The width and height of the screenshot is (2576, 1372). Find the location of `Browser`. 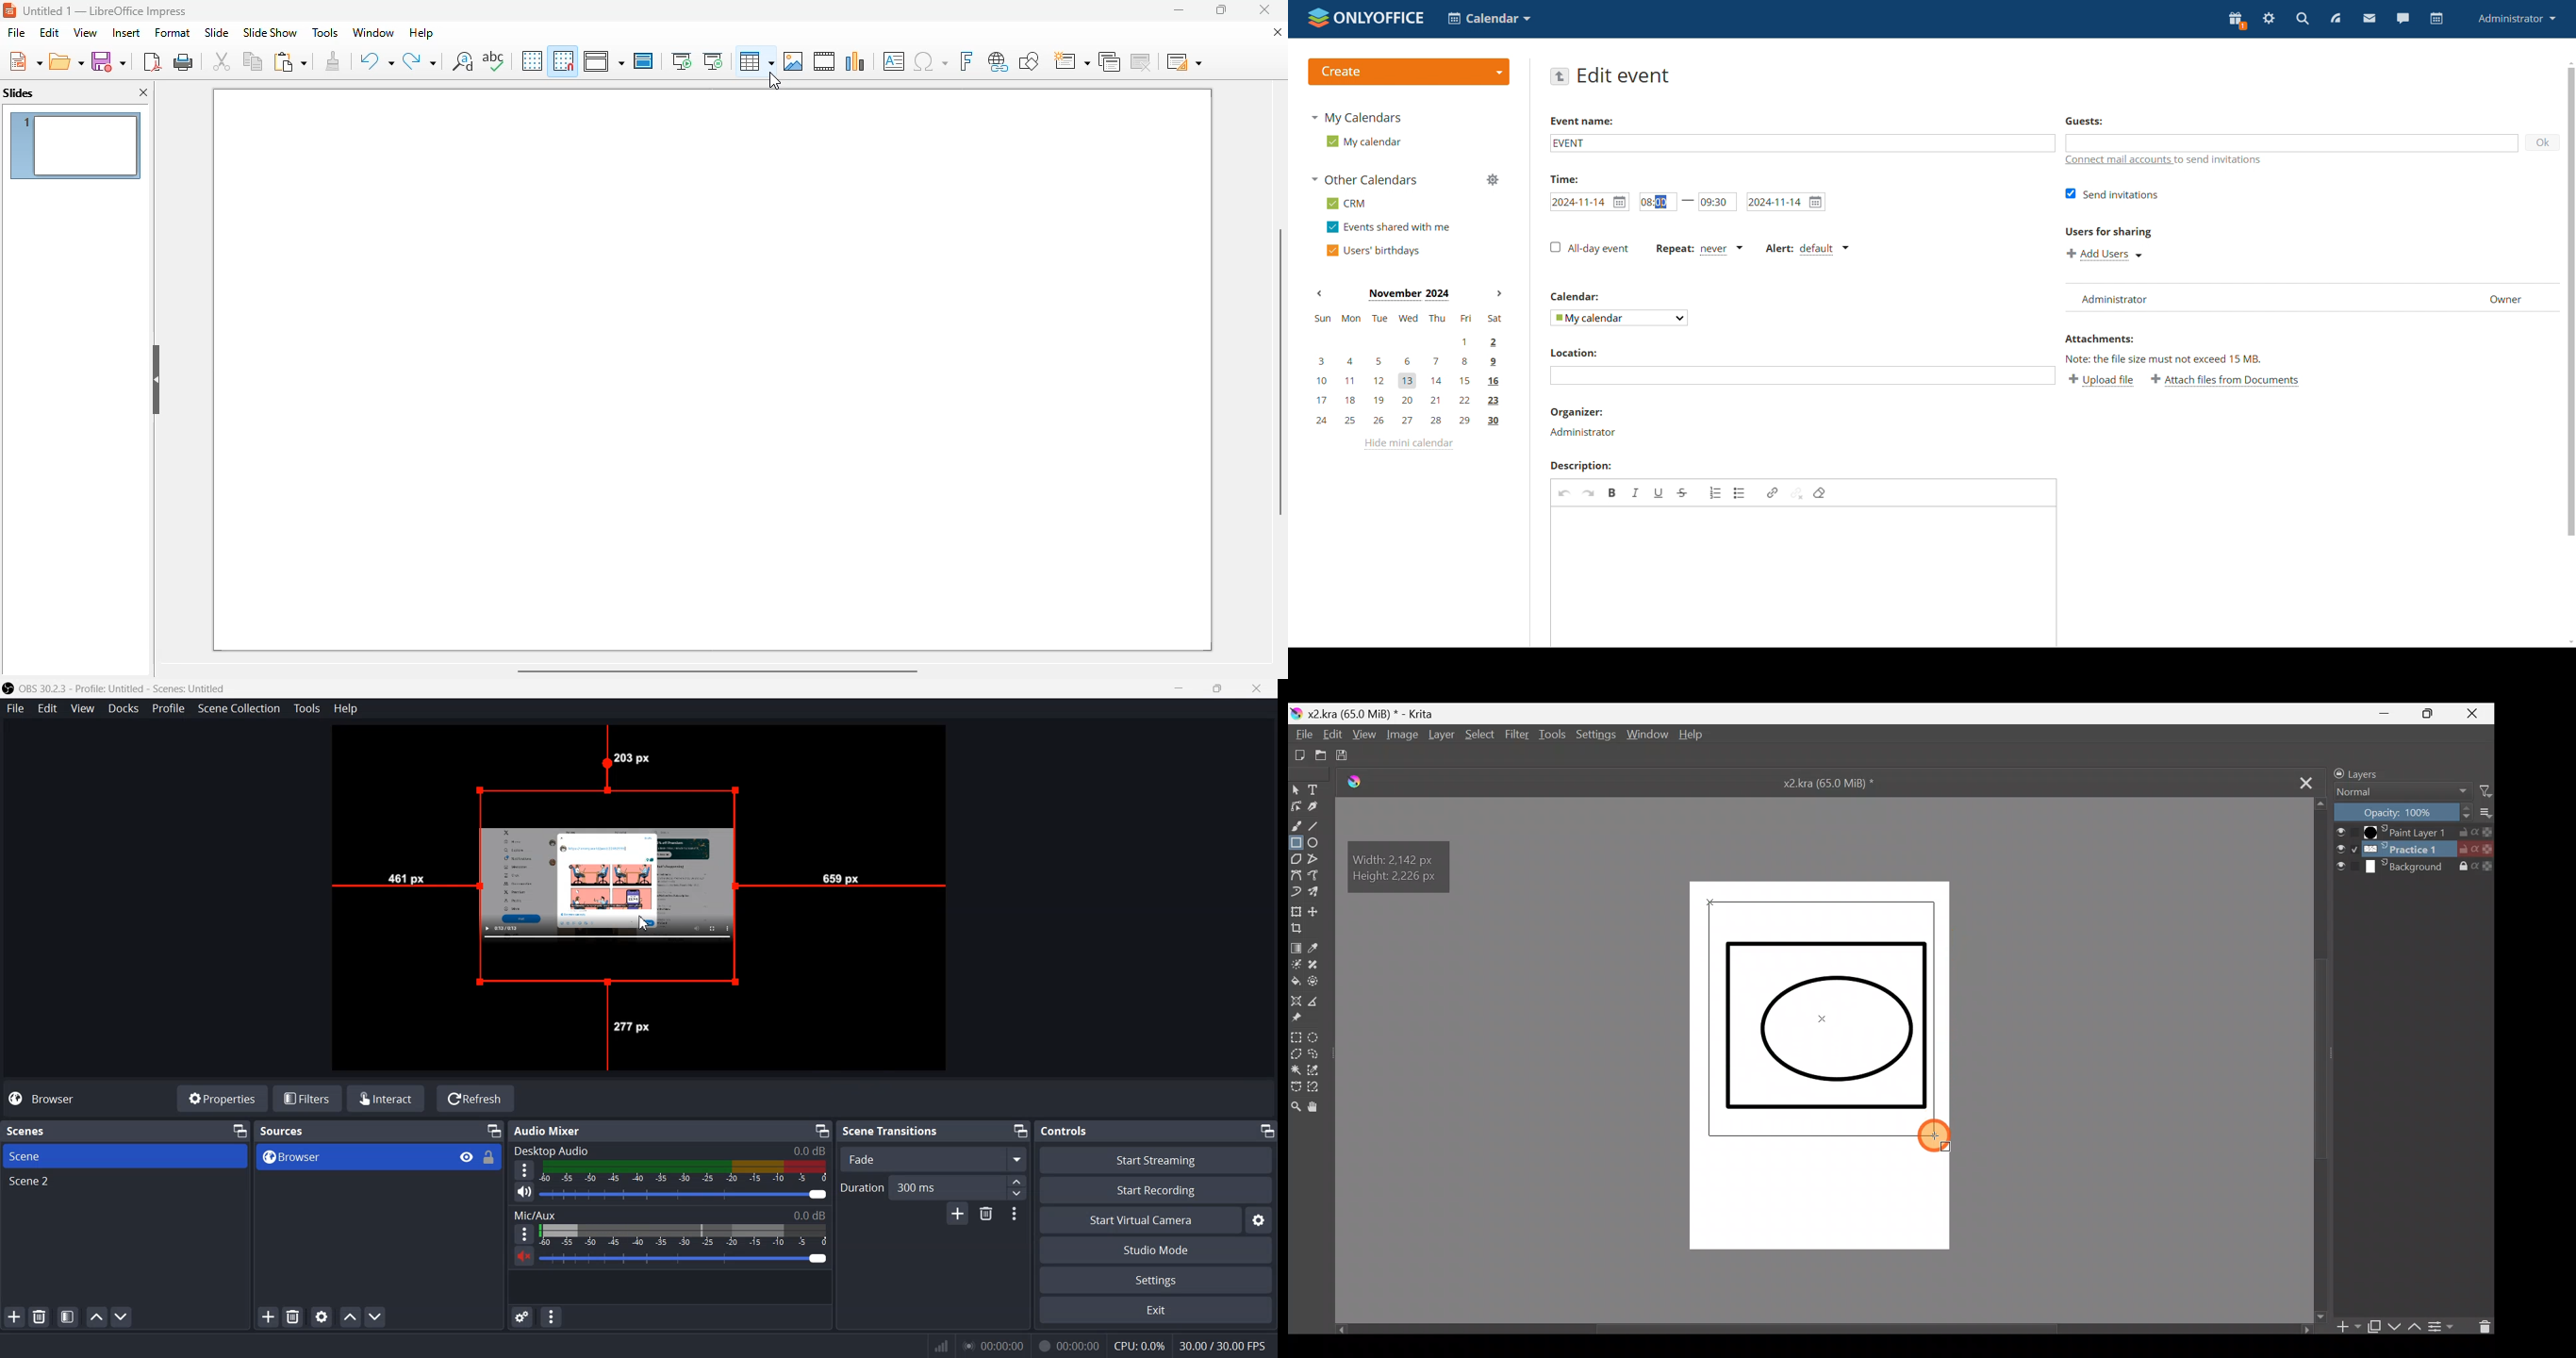

Browser is located at coordinates (46, 1100).